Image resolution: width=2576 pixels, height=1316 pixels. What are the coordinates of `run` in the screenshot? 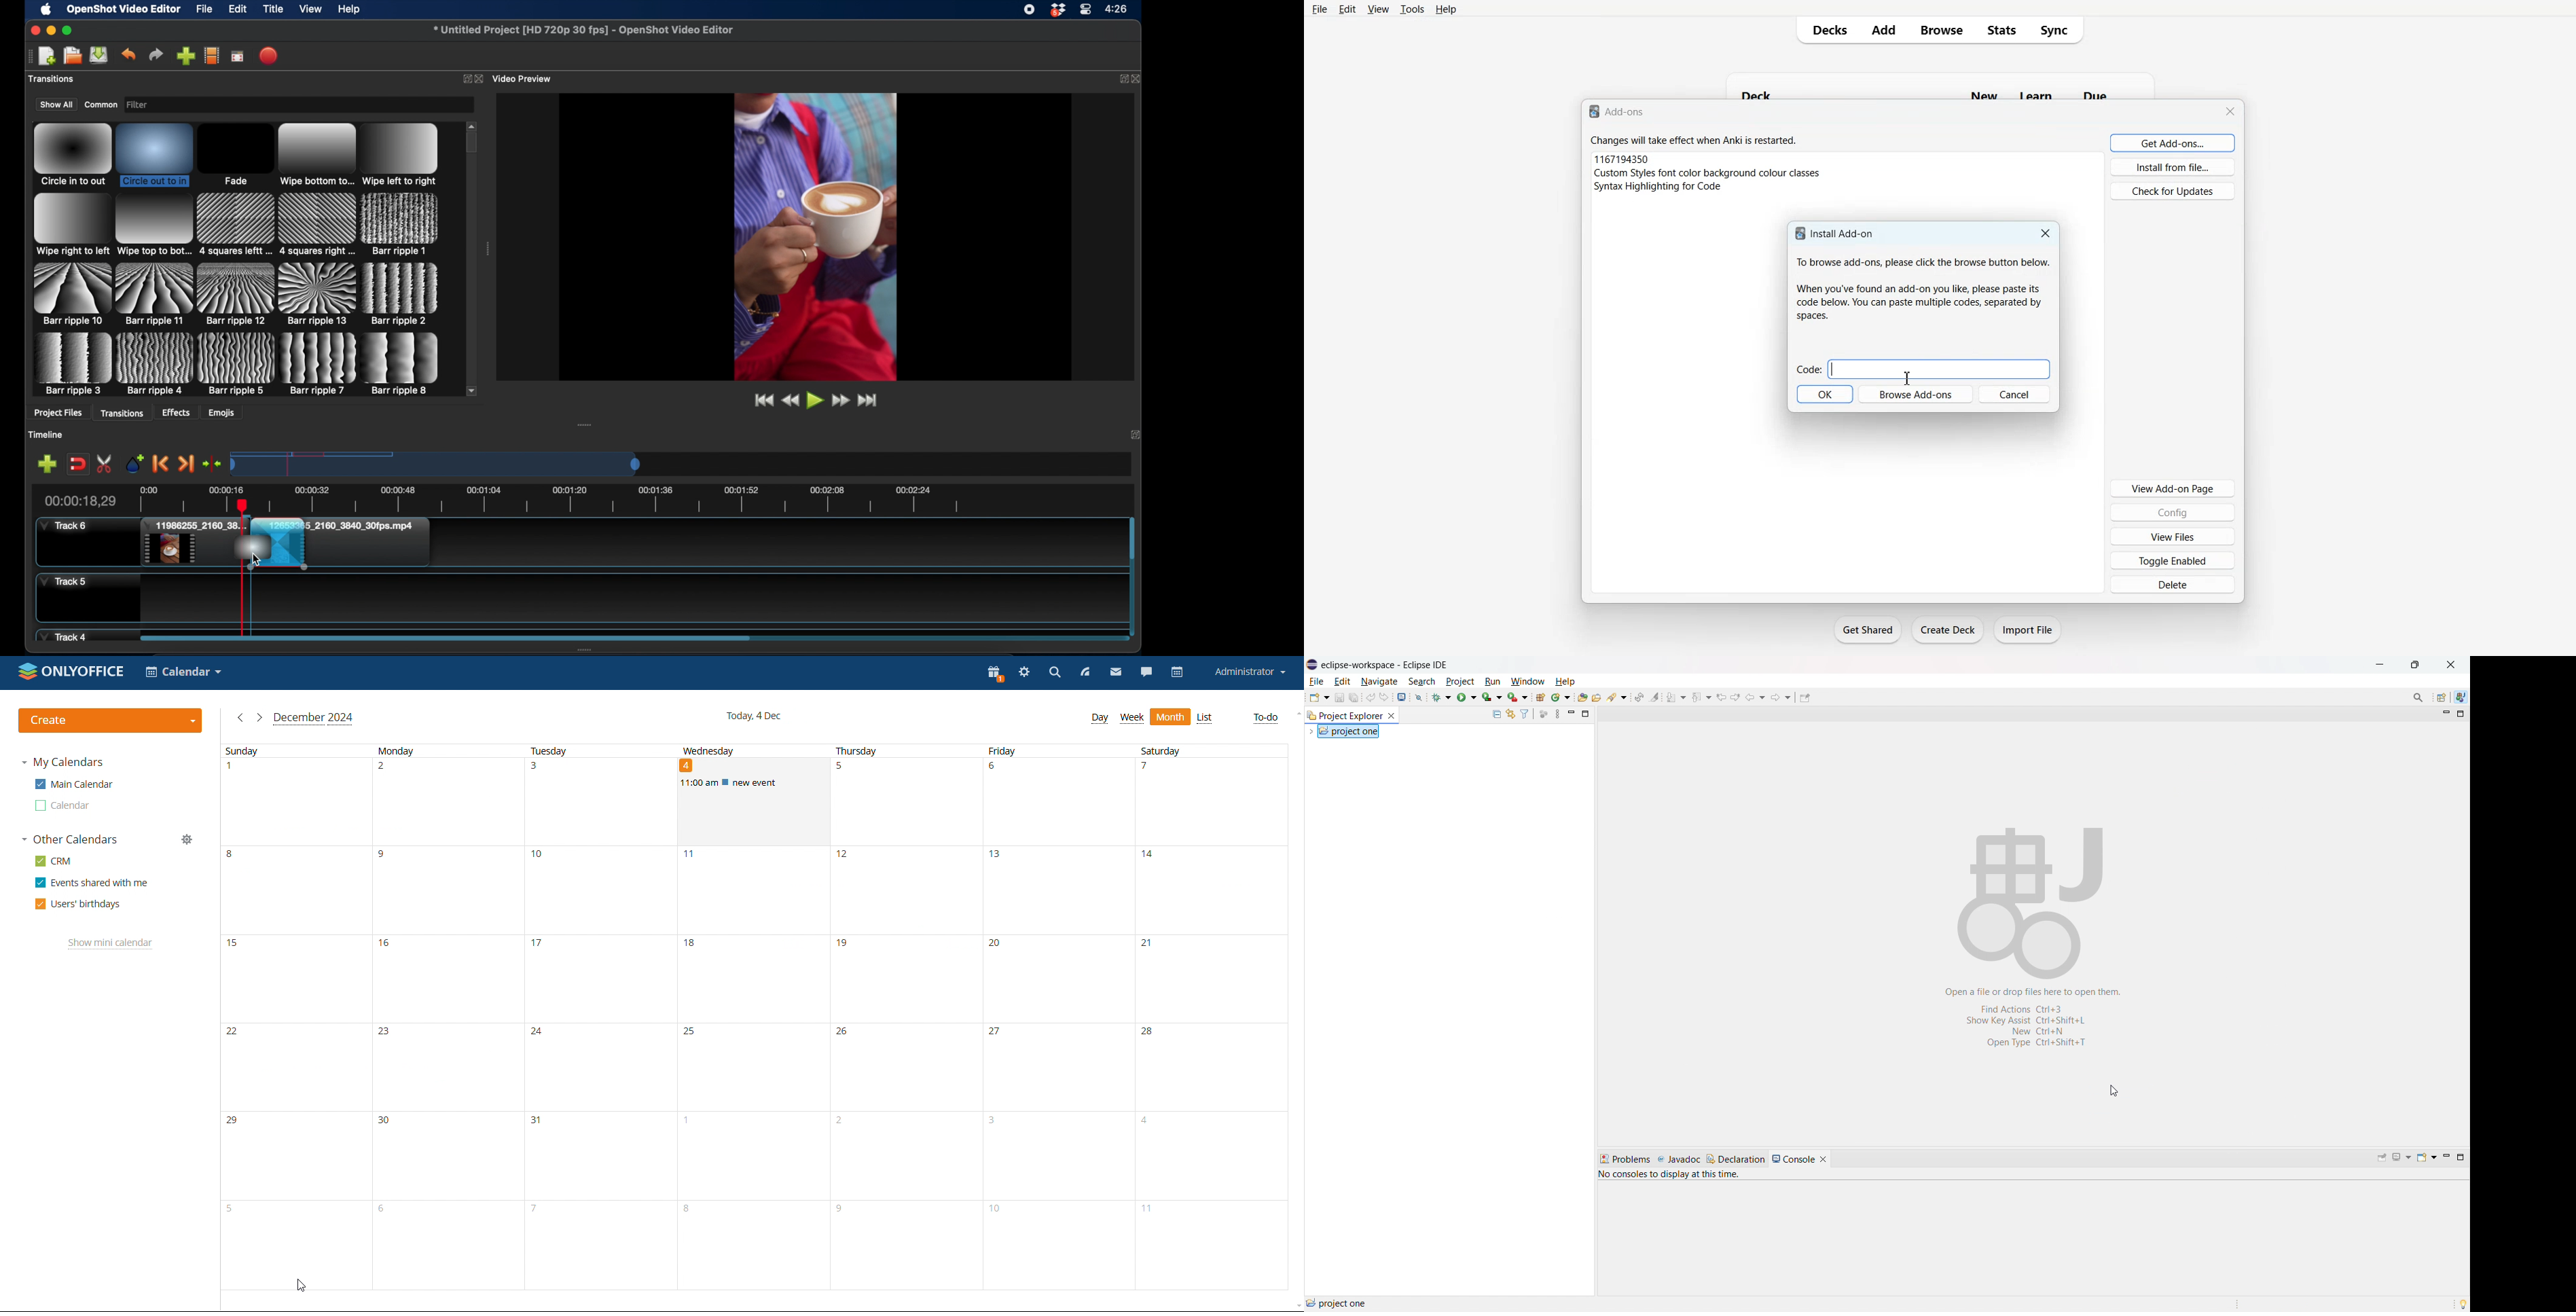 It's located at (1467, 696).